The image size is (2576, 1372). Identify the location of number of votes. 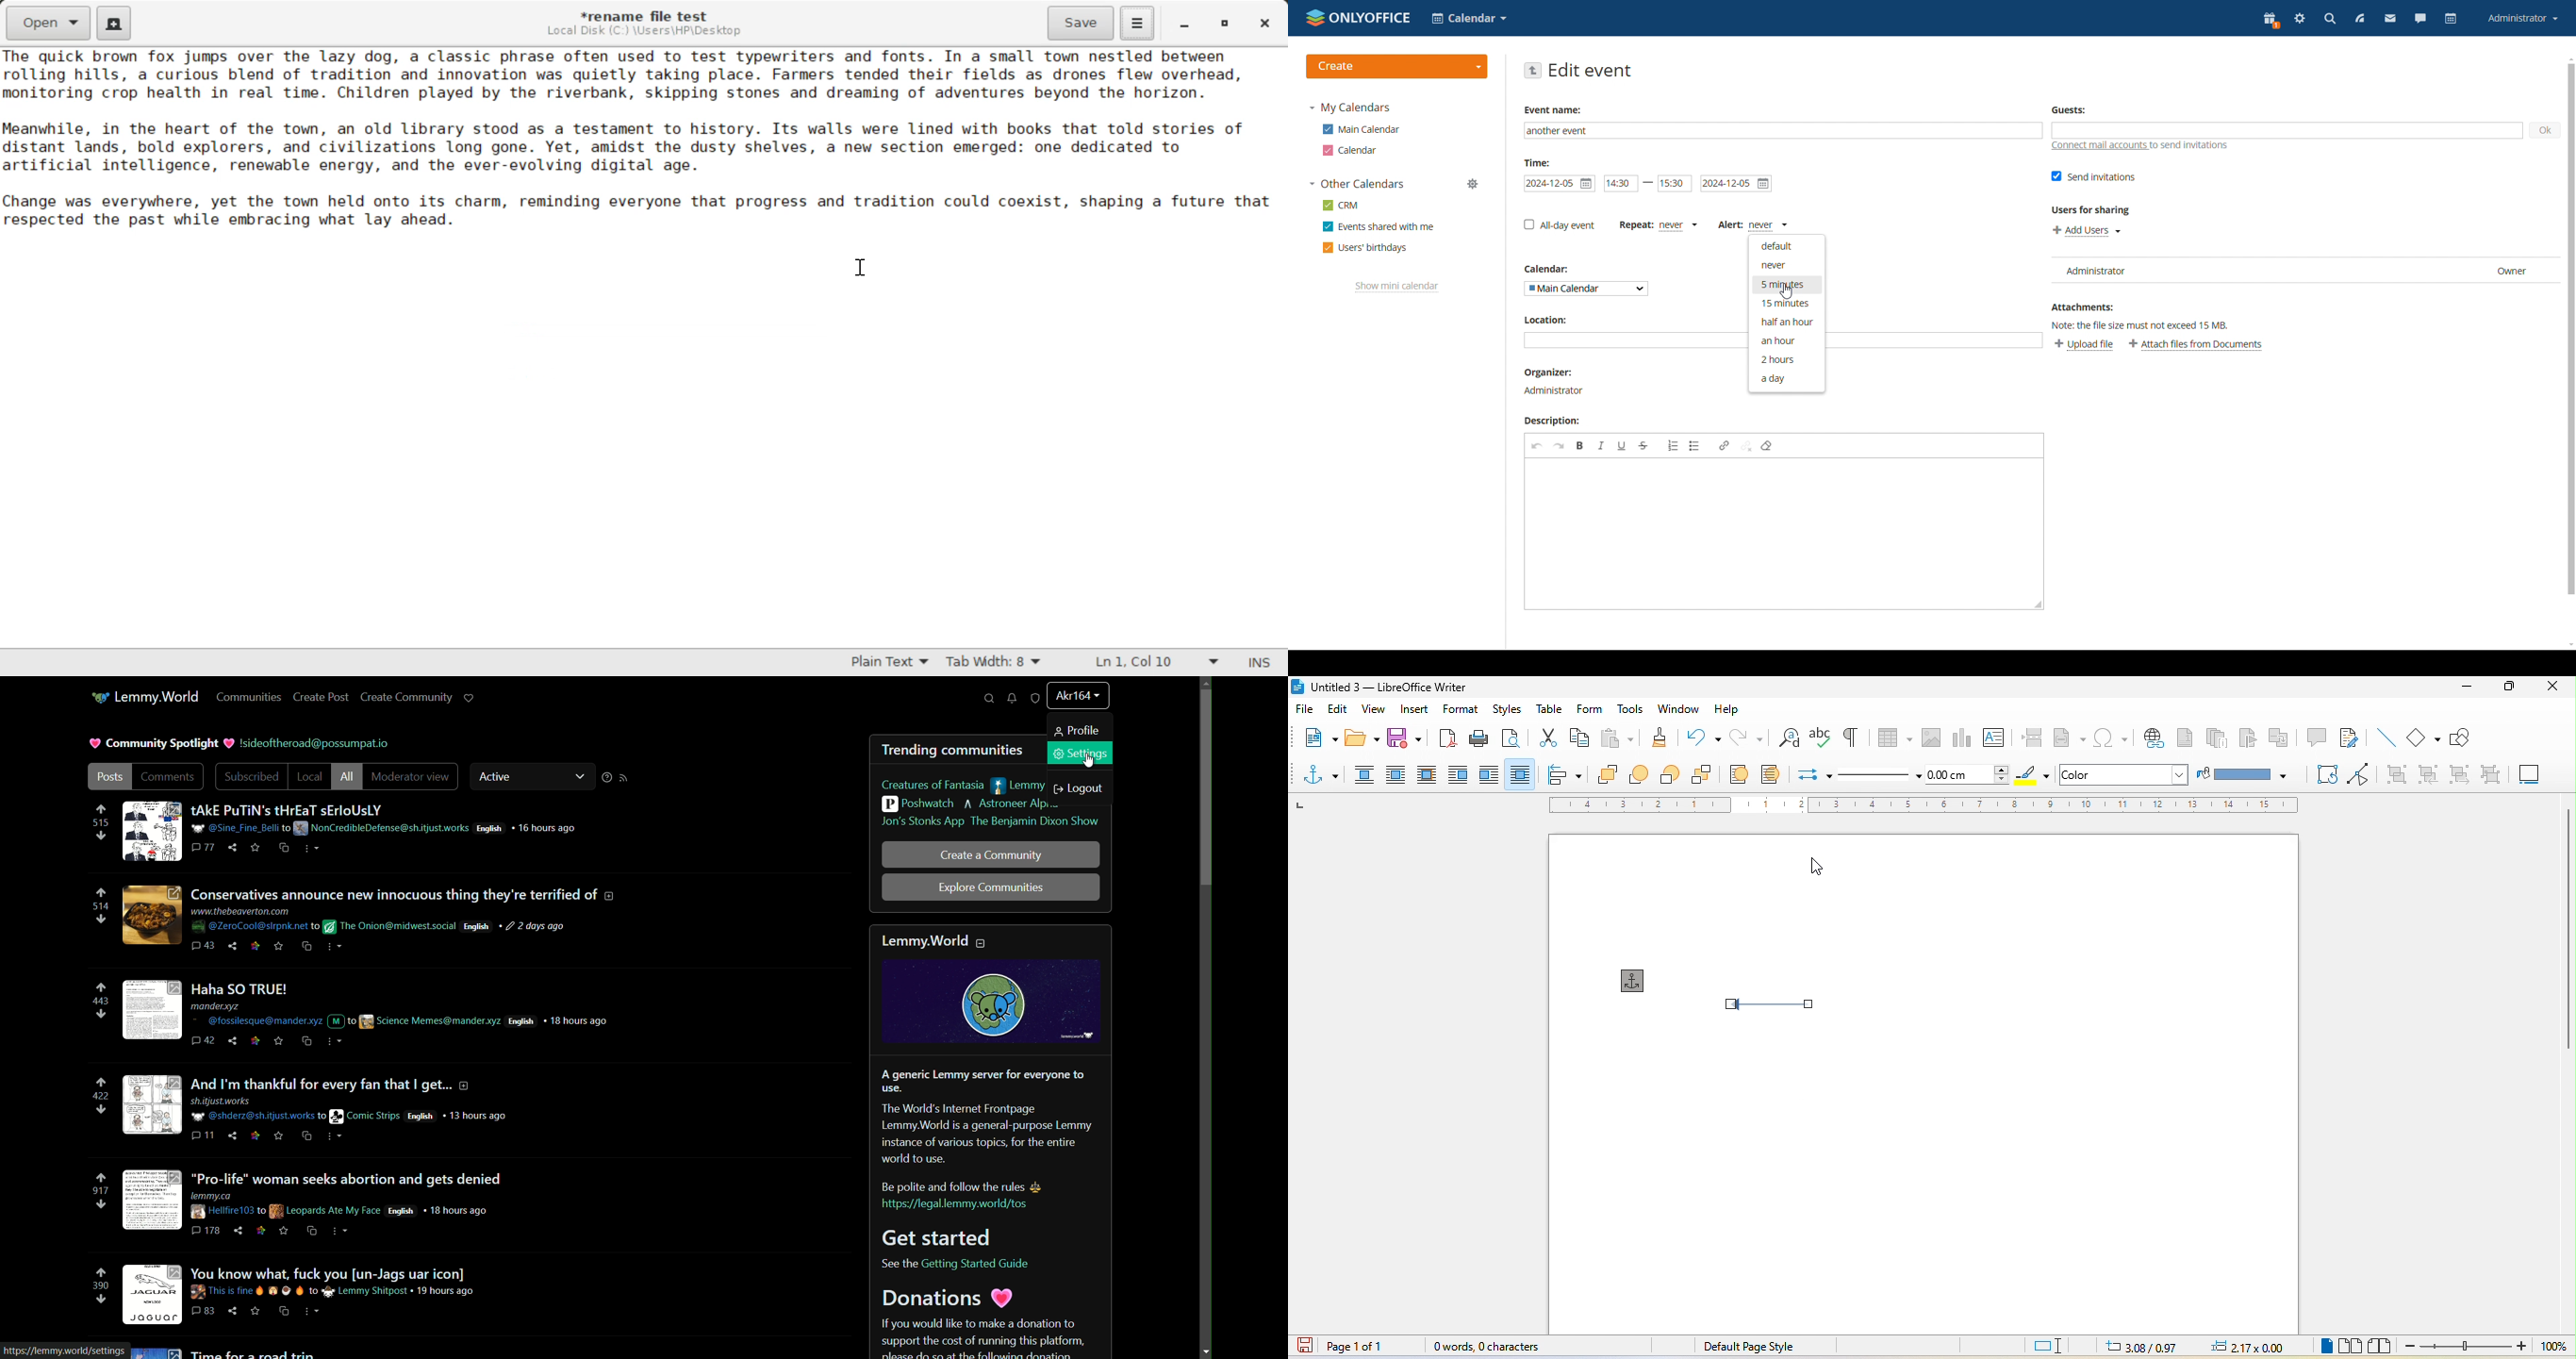
(100, 1191).